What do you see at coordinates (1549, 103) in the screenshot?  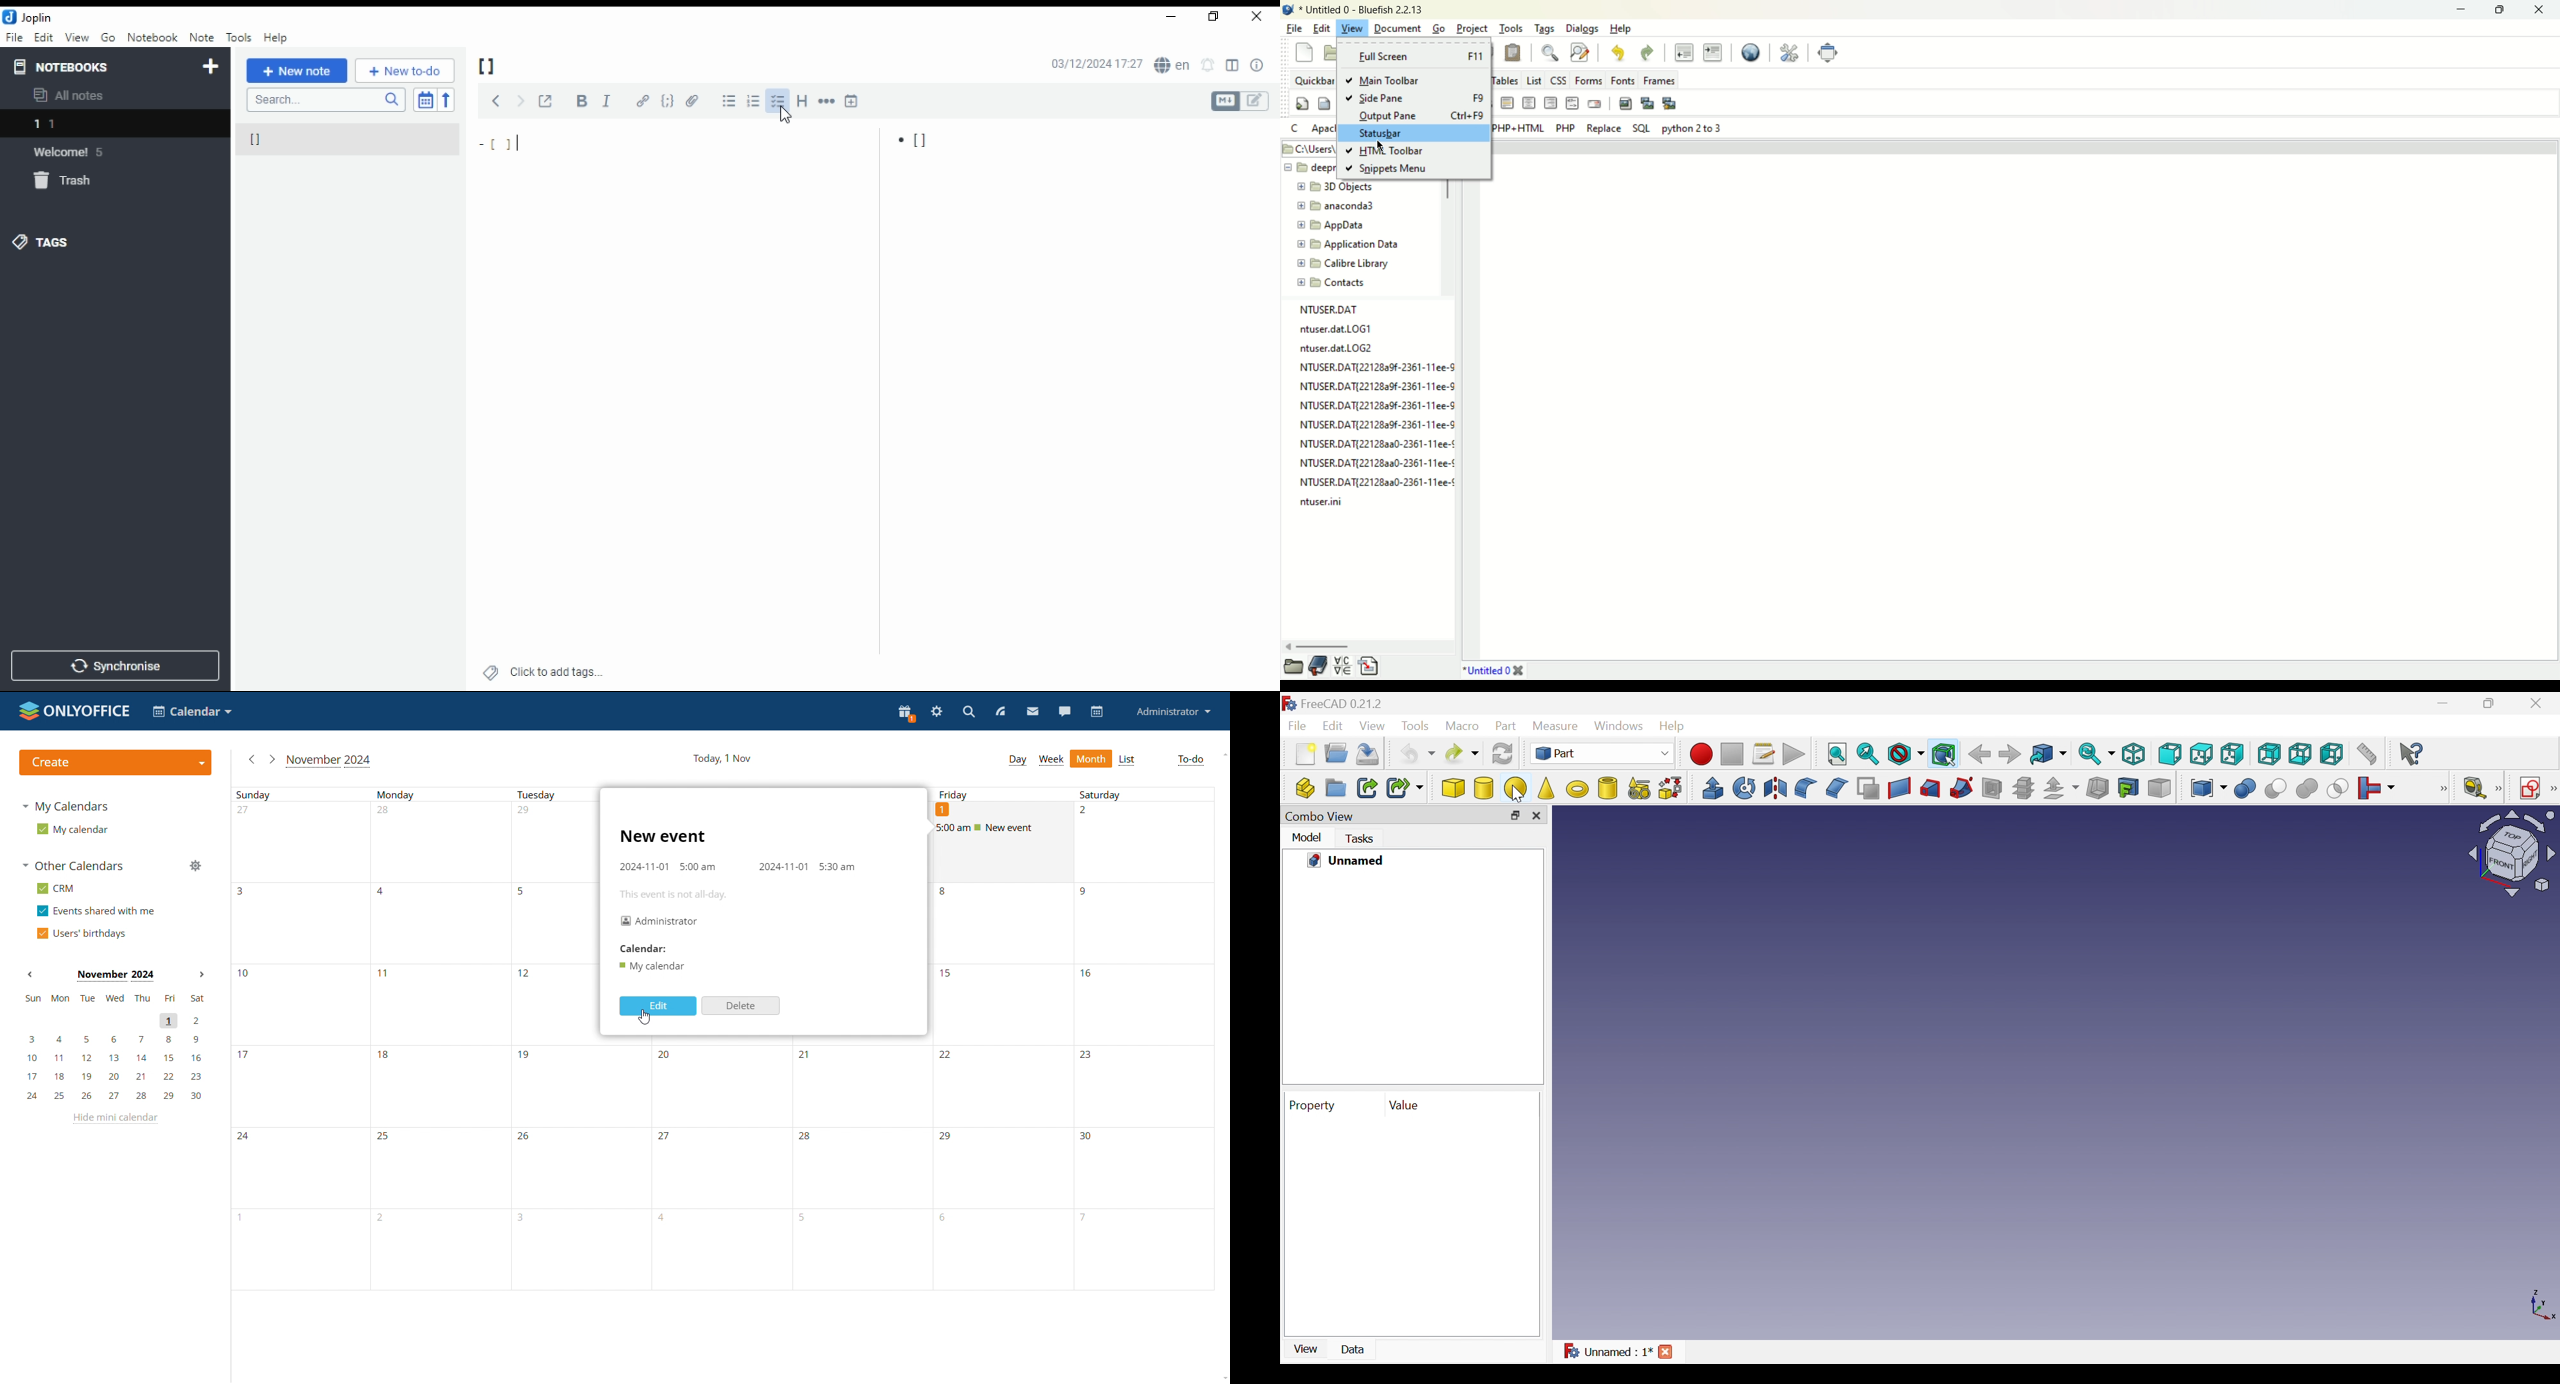 I see `right justify` at bounding box center [1549, 103].